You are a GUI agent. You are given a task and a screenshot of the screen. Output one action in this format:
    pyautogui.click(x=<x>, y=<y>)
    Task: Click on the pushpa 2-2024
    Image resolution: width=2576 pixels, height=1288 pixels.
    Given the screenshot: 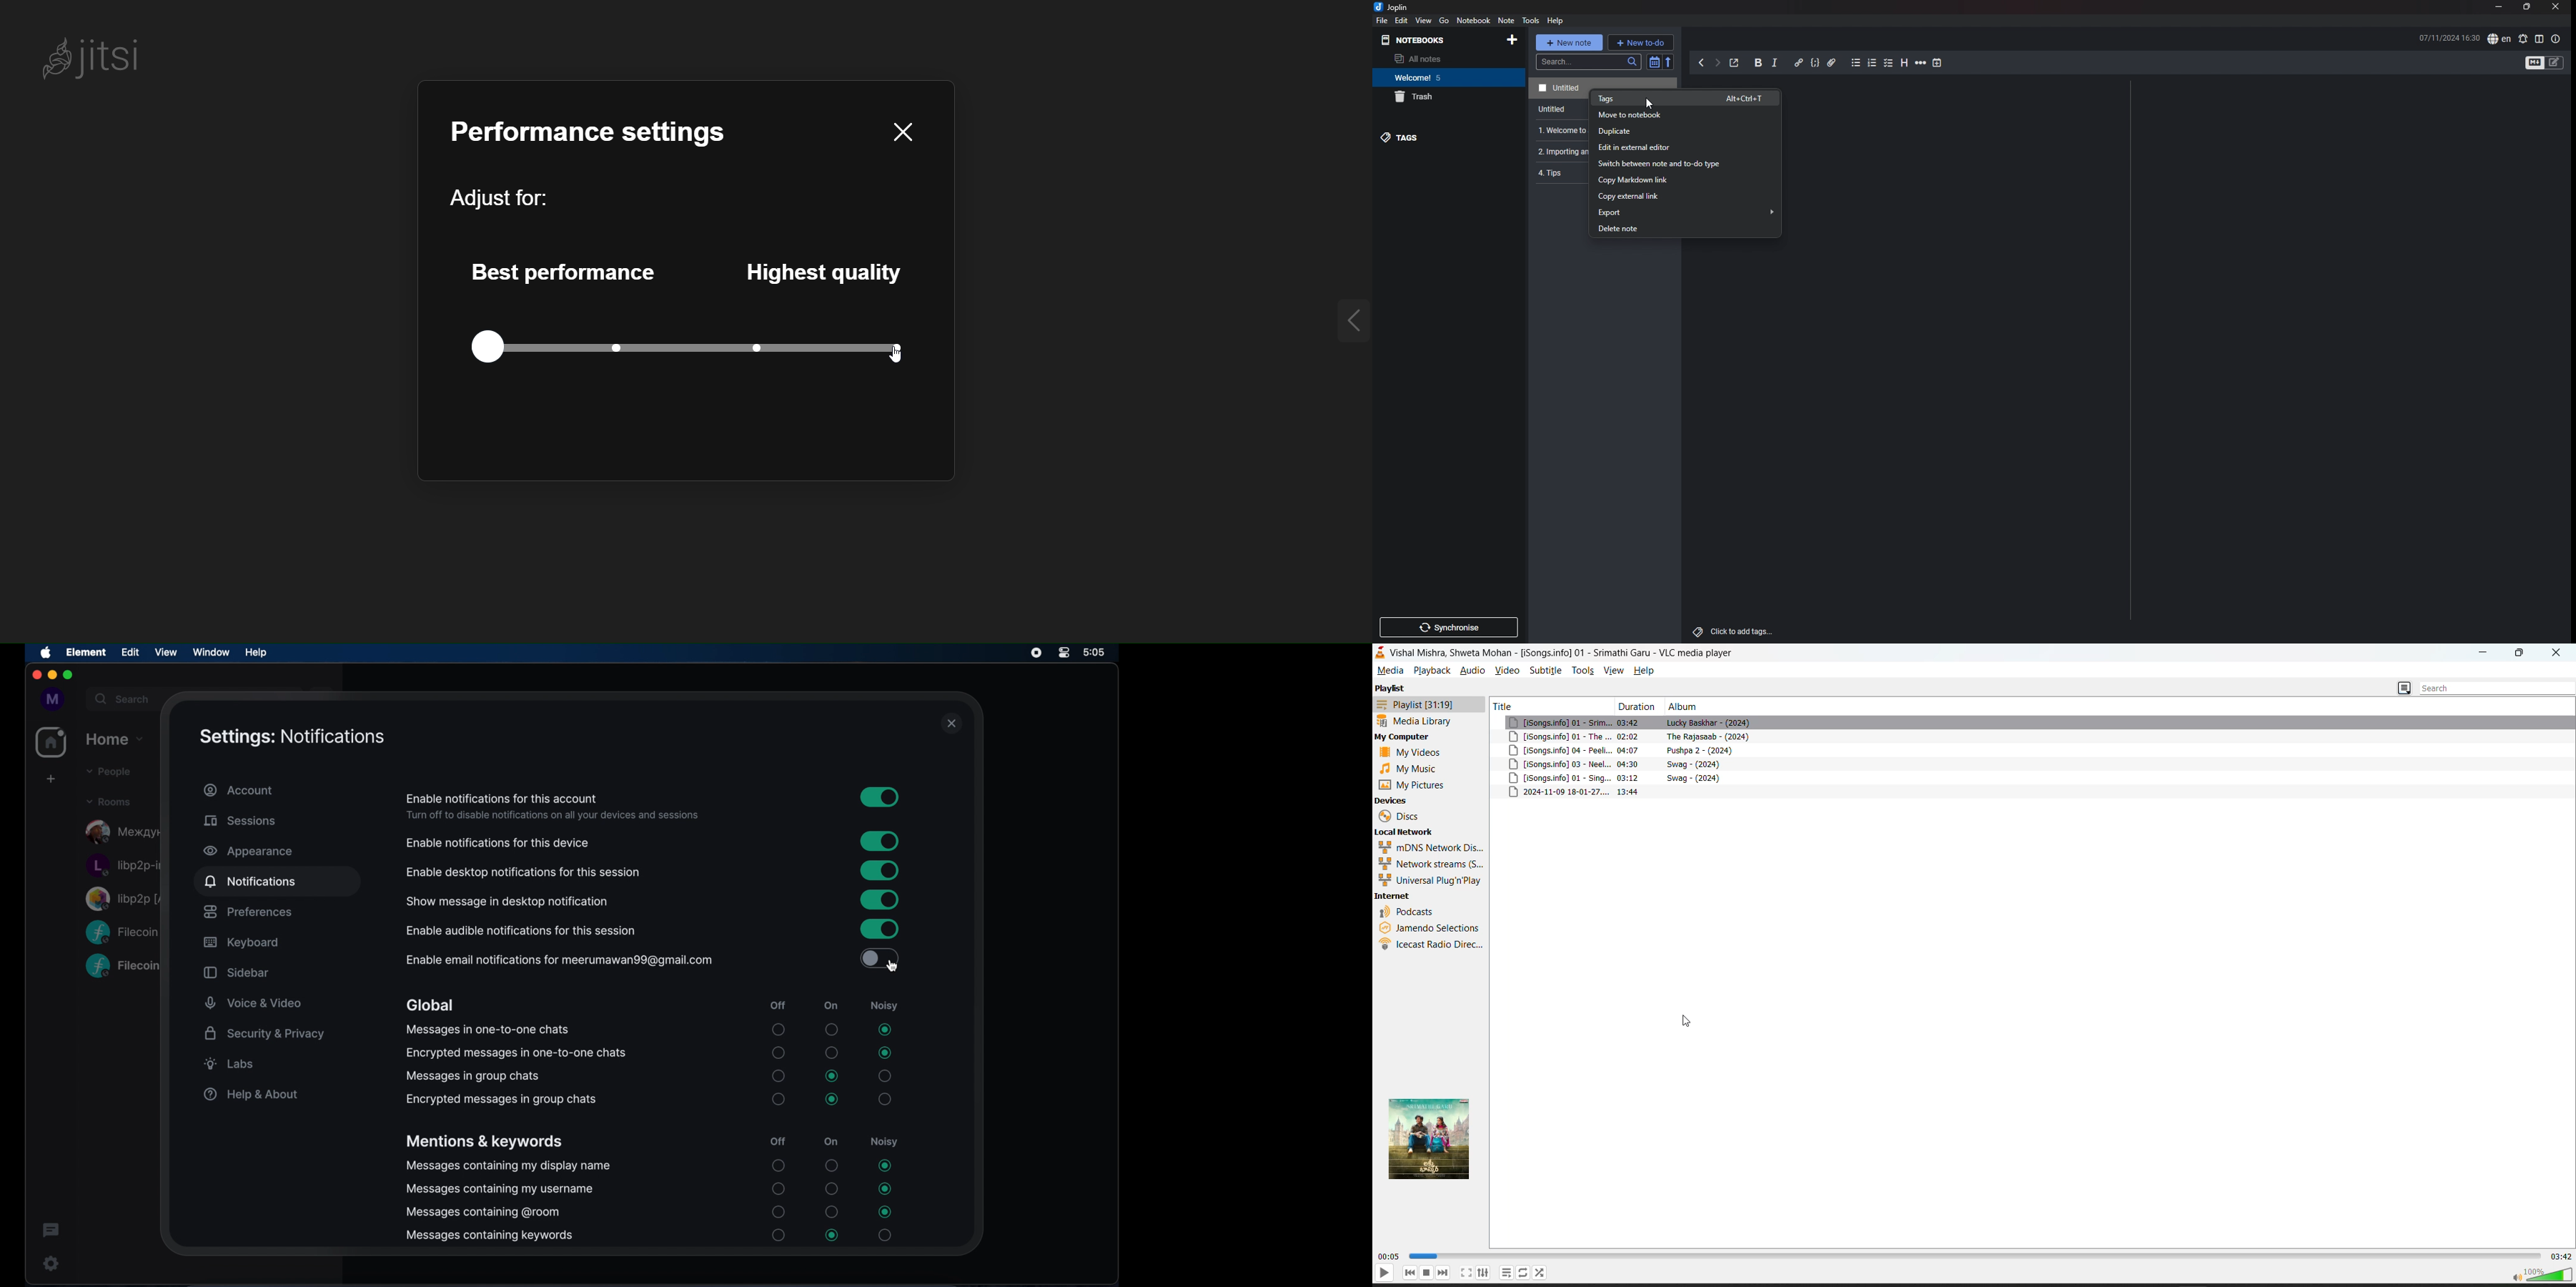 What is the action you would take?
    pyautogui.click(x=1706, y=751)
    